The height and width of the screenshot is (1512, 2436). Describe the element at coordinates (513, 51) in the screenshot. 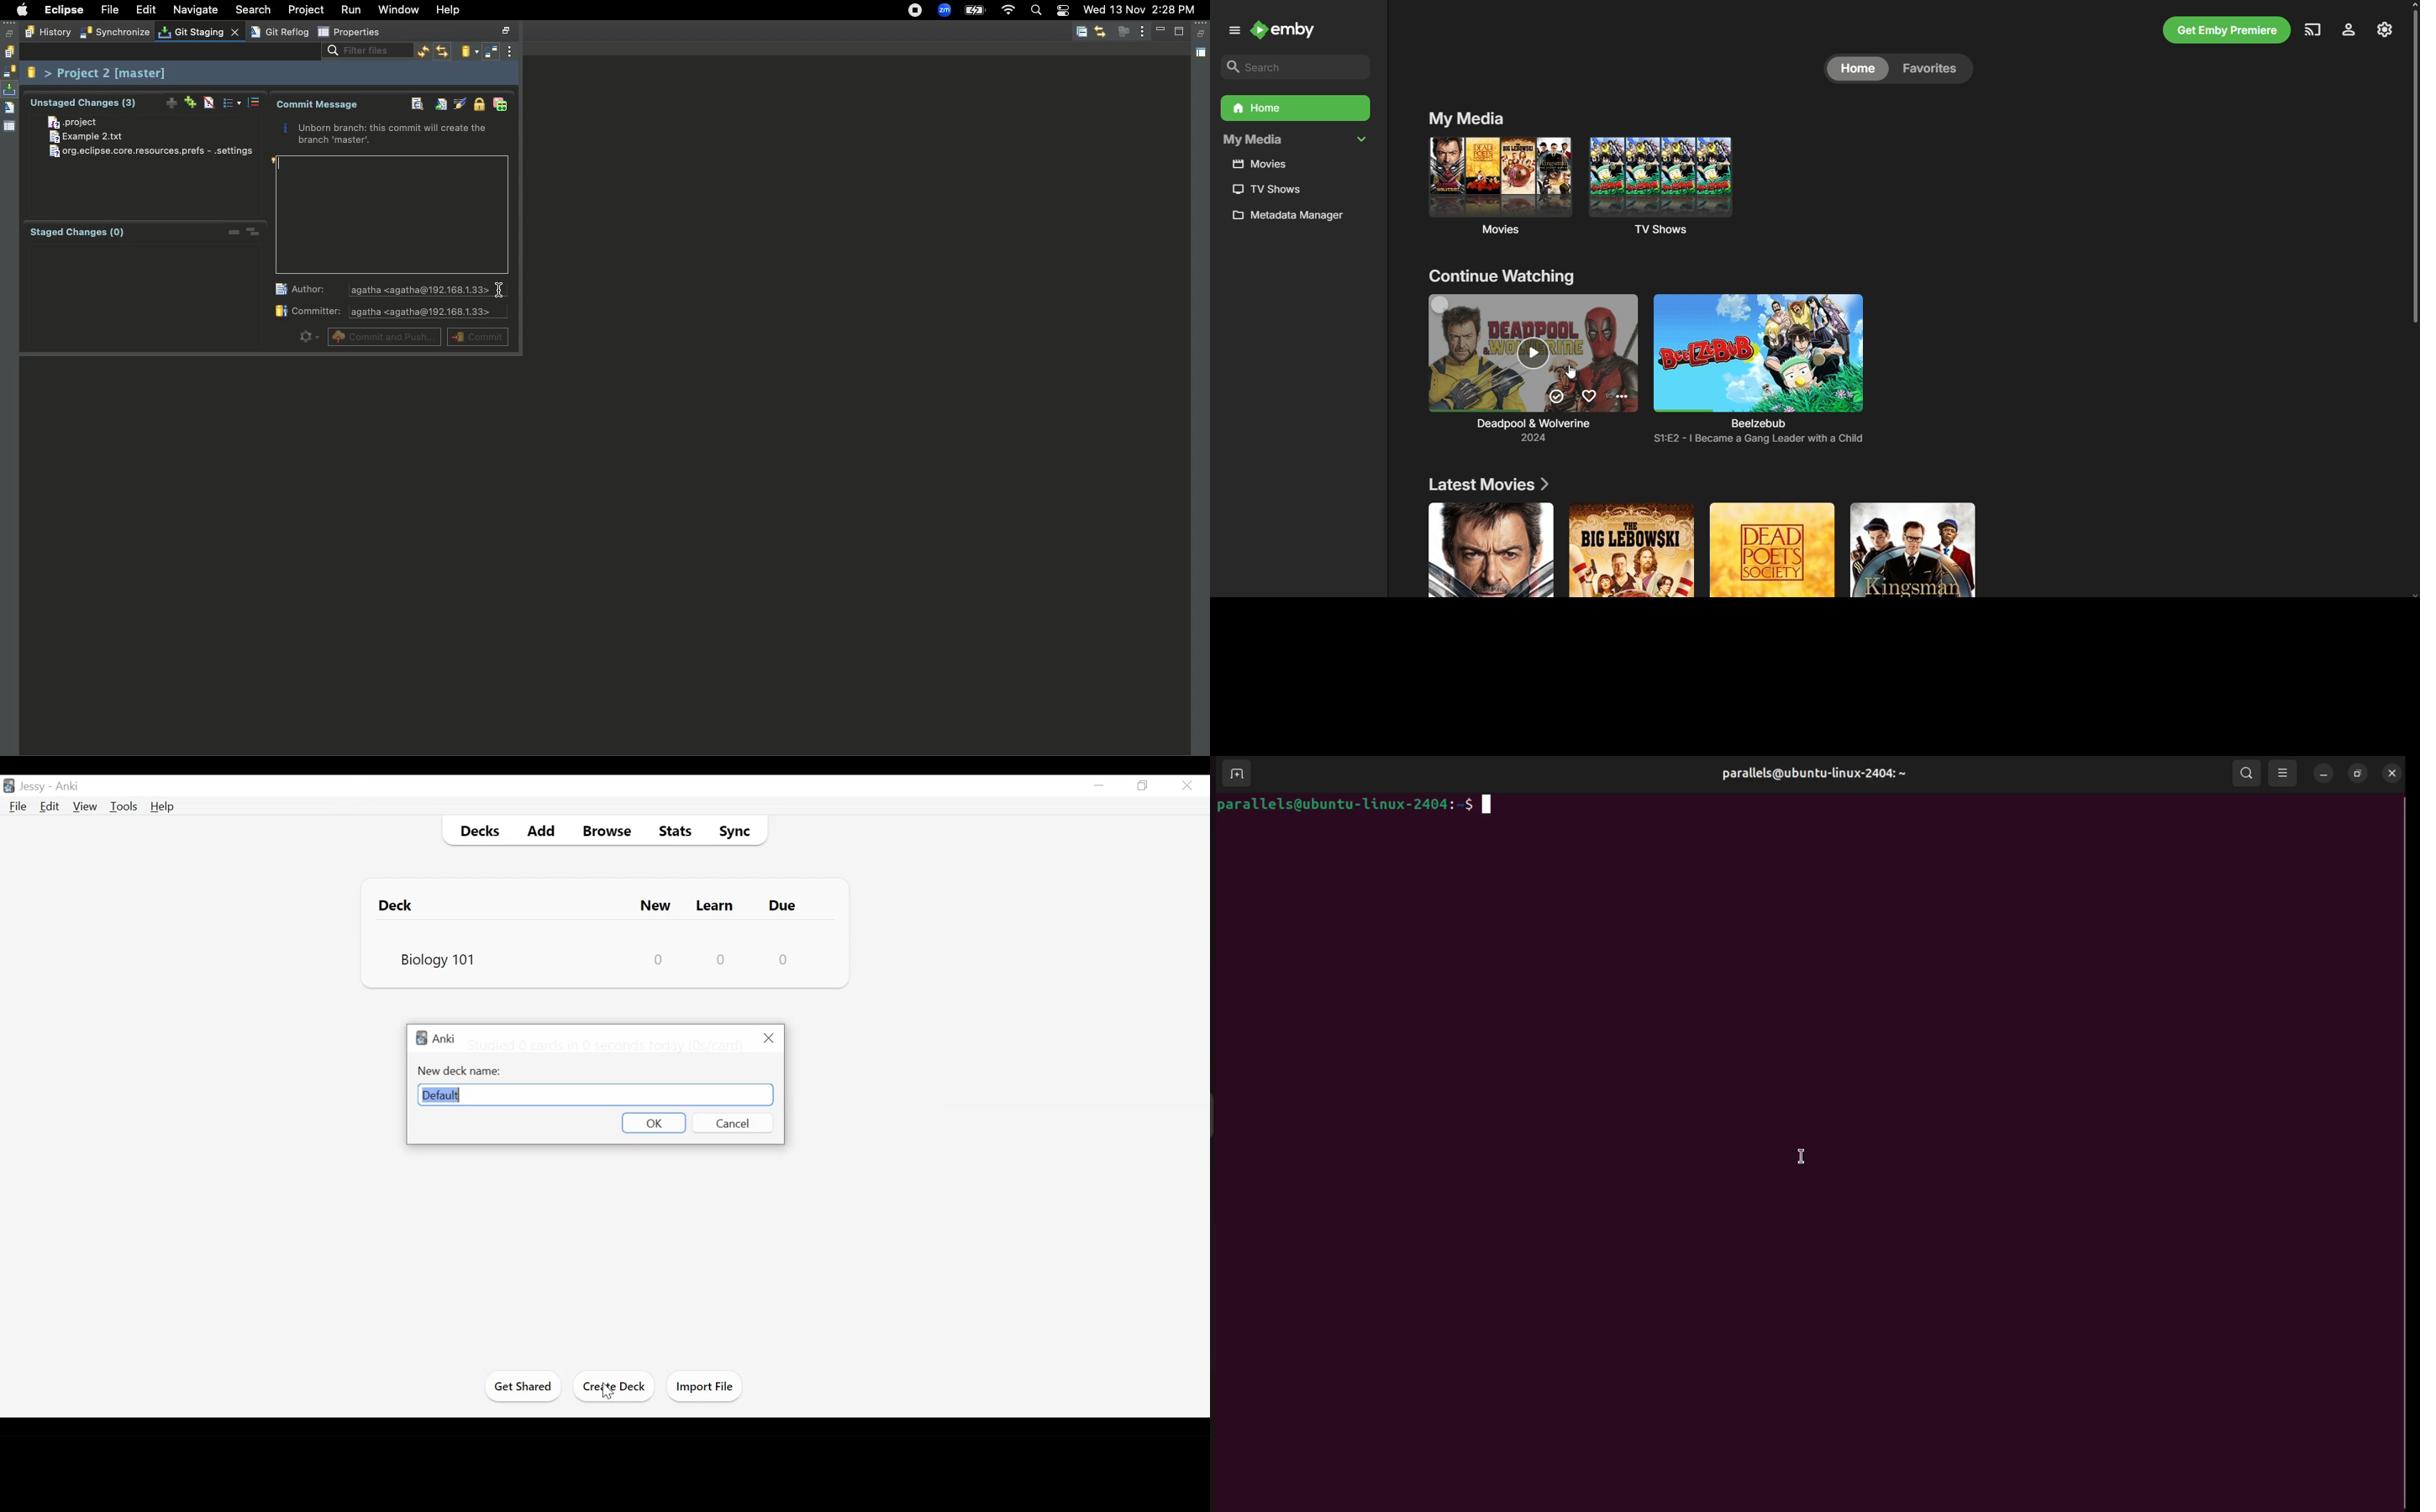

I see `View menu` at that location.